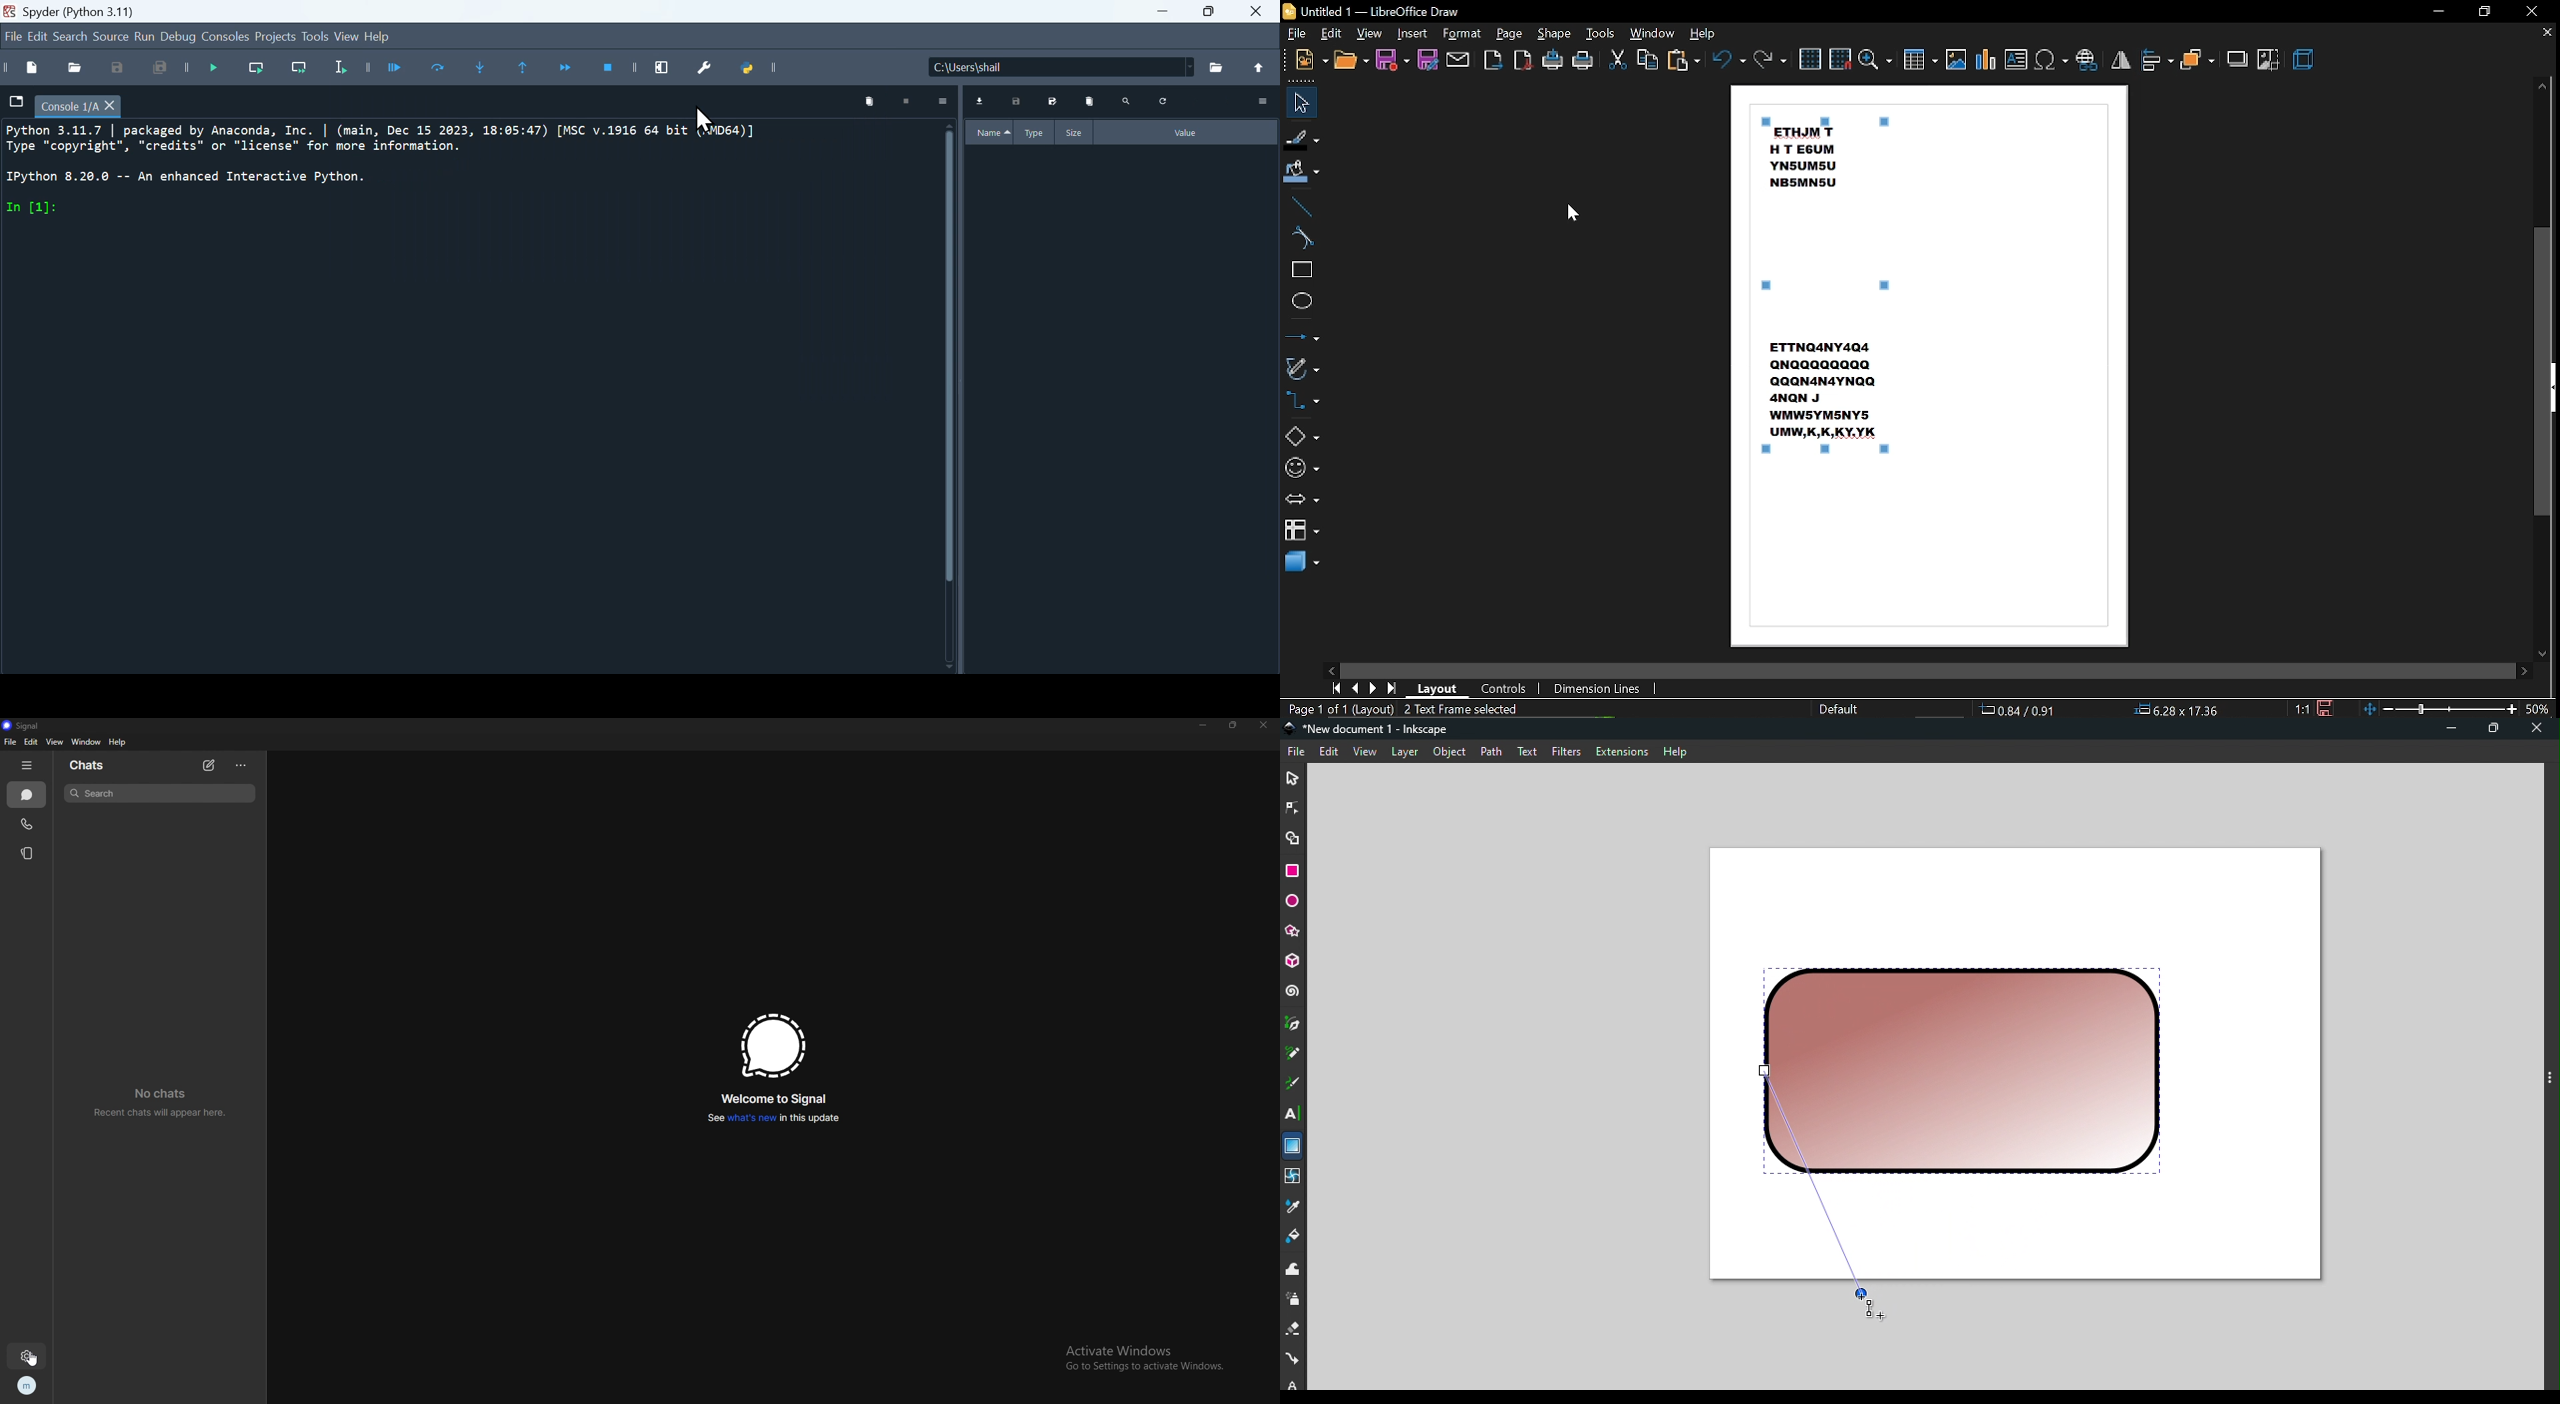 The image size is (2576, 1428). I want to click on 2 text frame selected, so click(1471, 709).